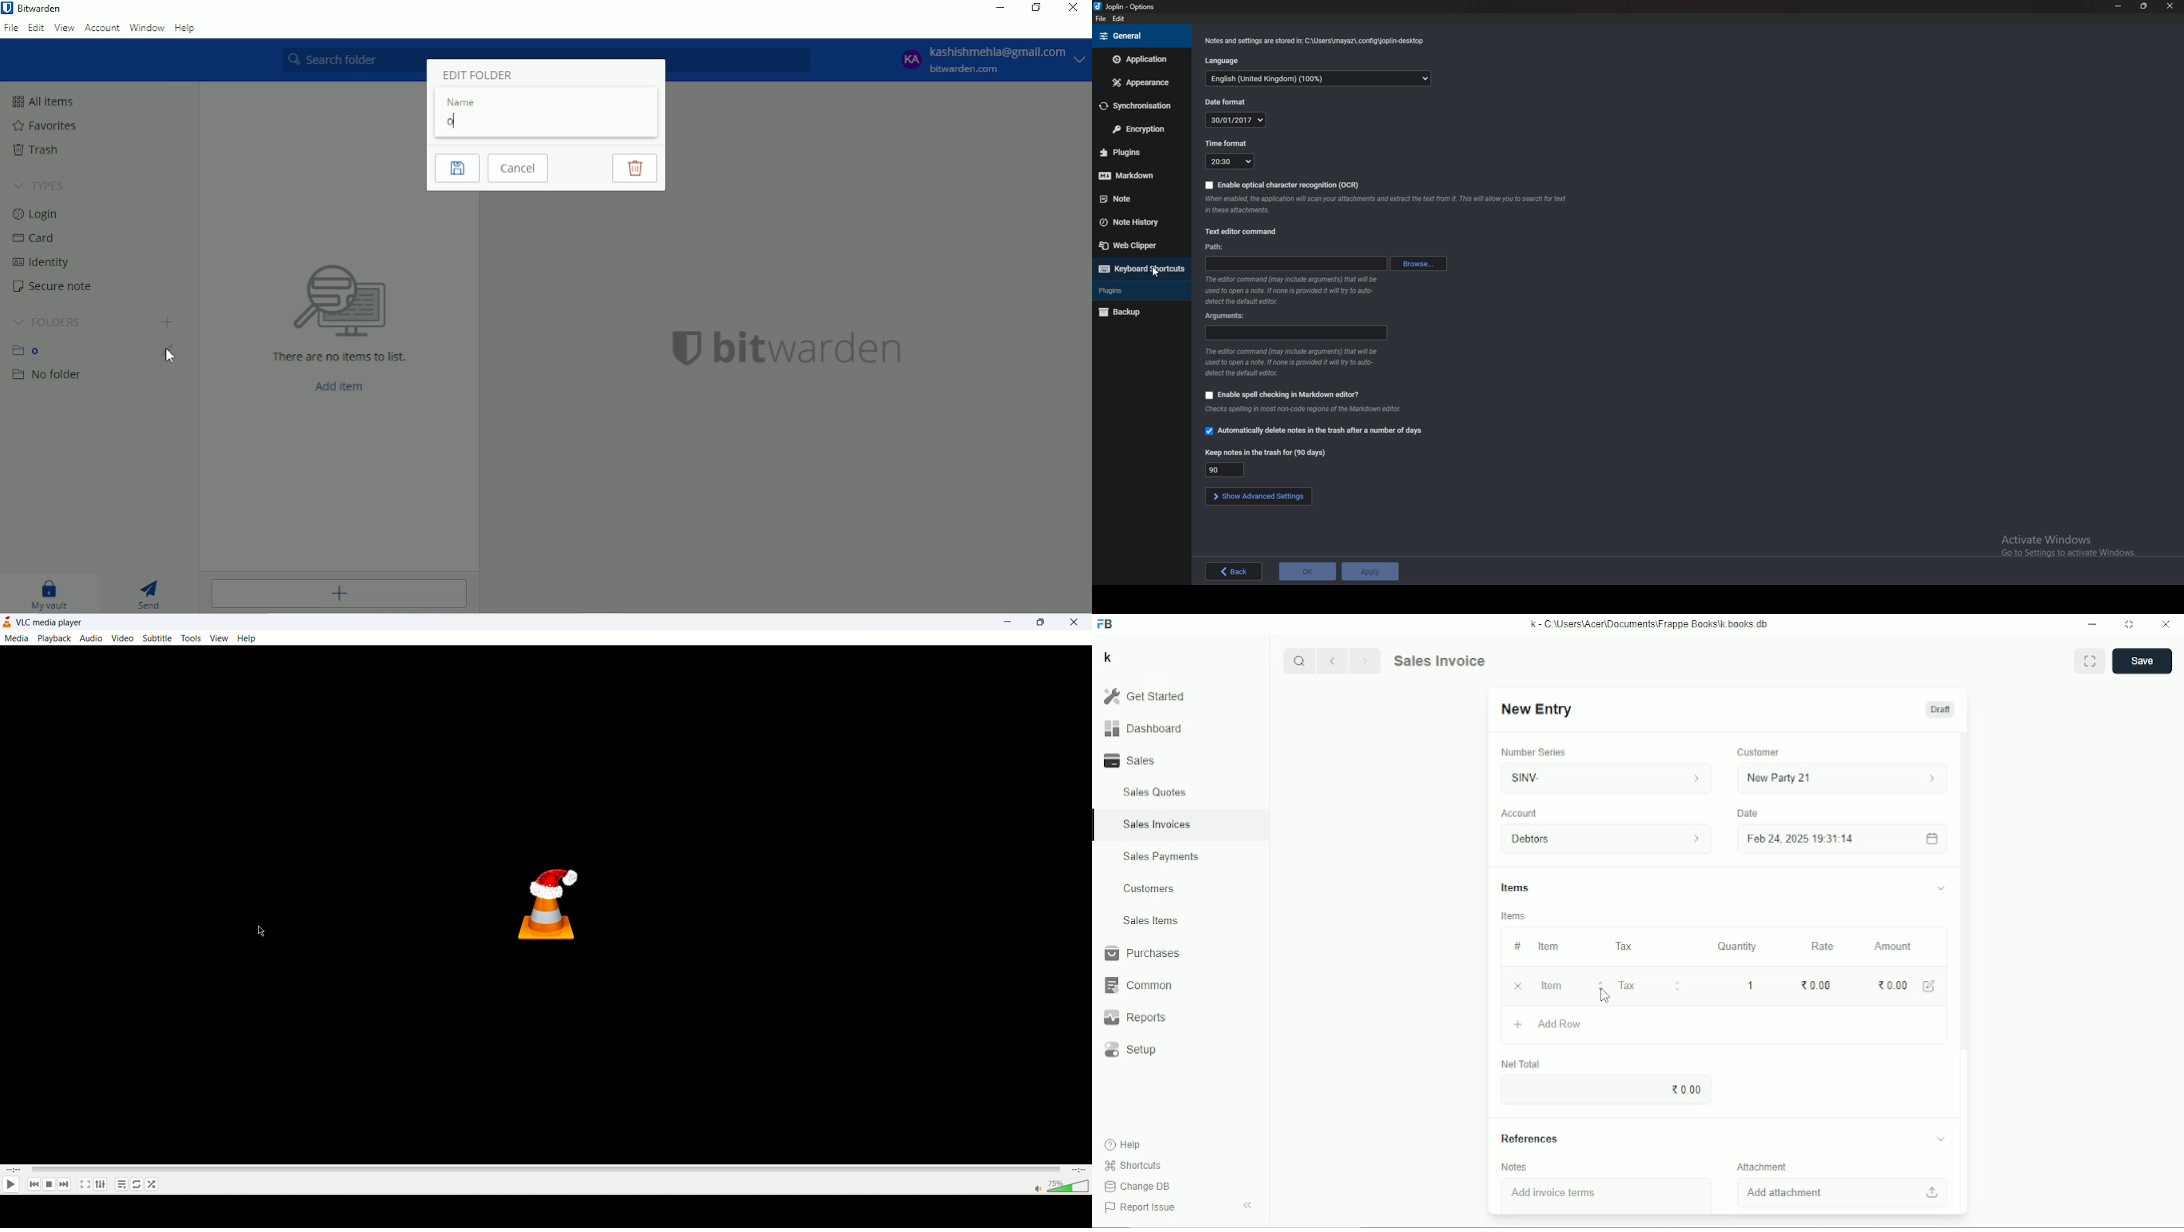  Describe the element at coordinates (1136, 985) in the screenshot. I see `Common` at that location.